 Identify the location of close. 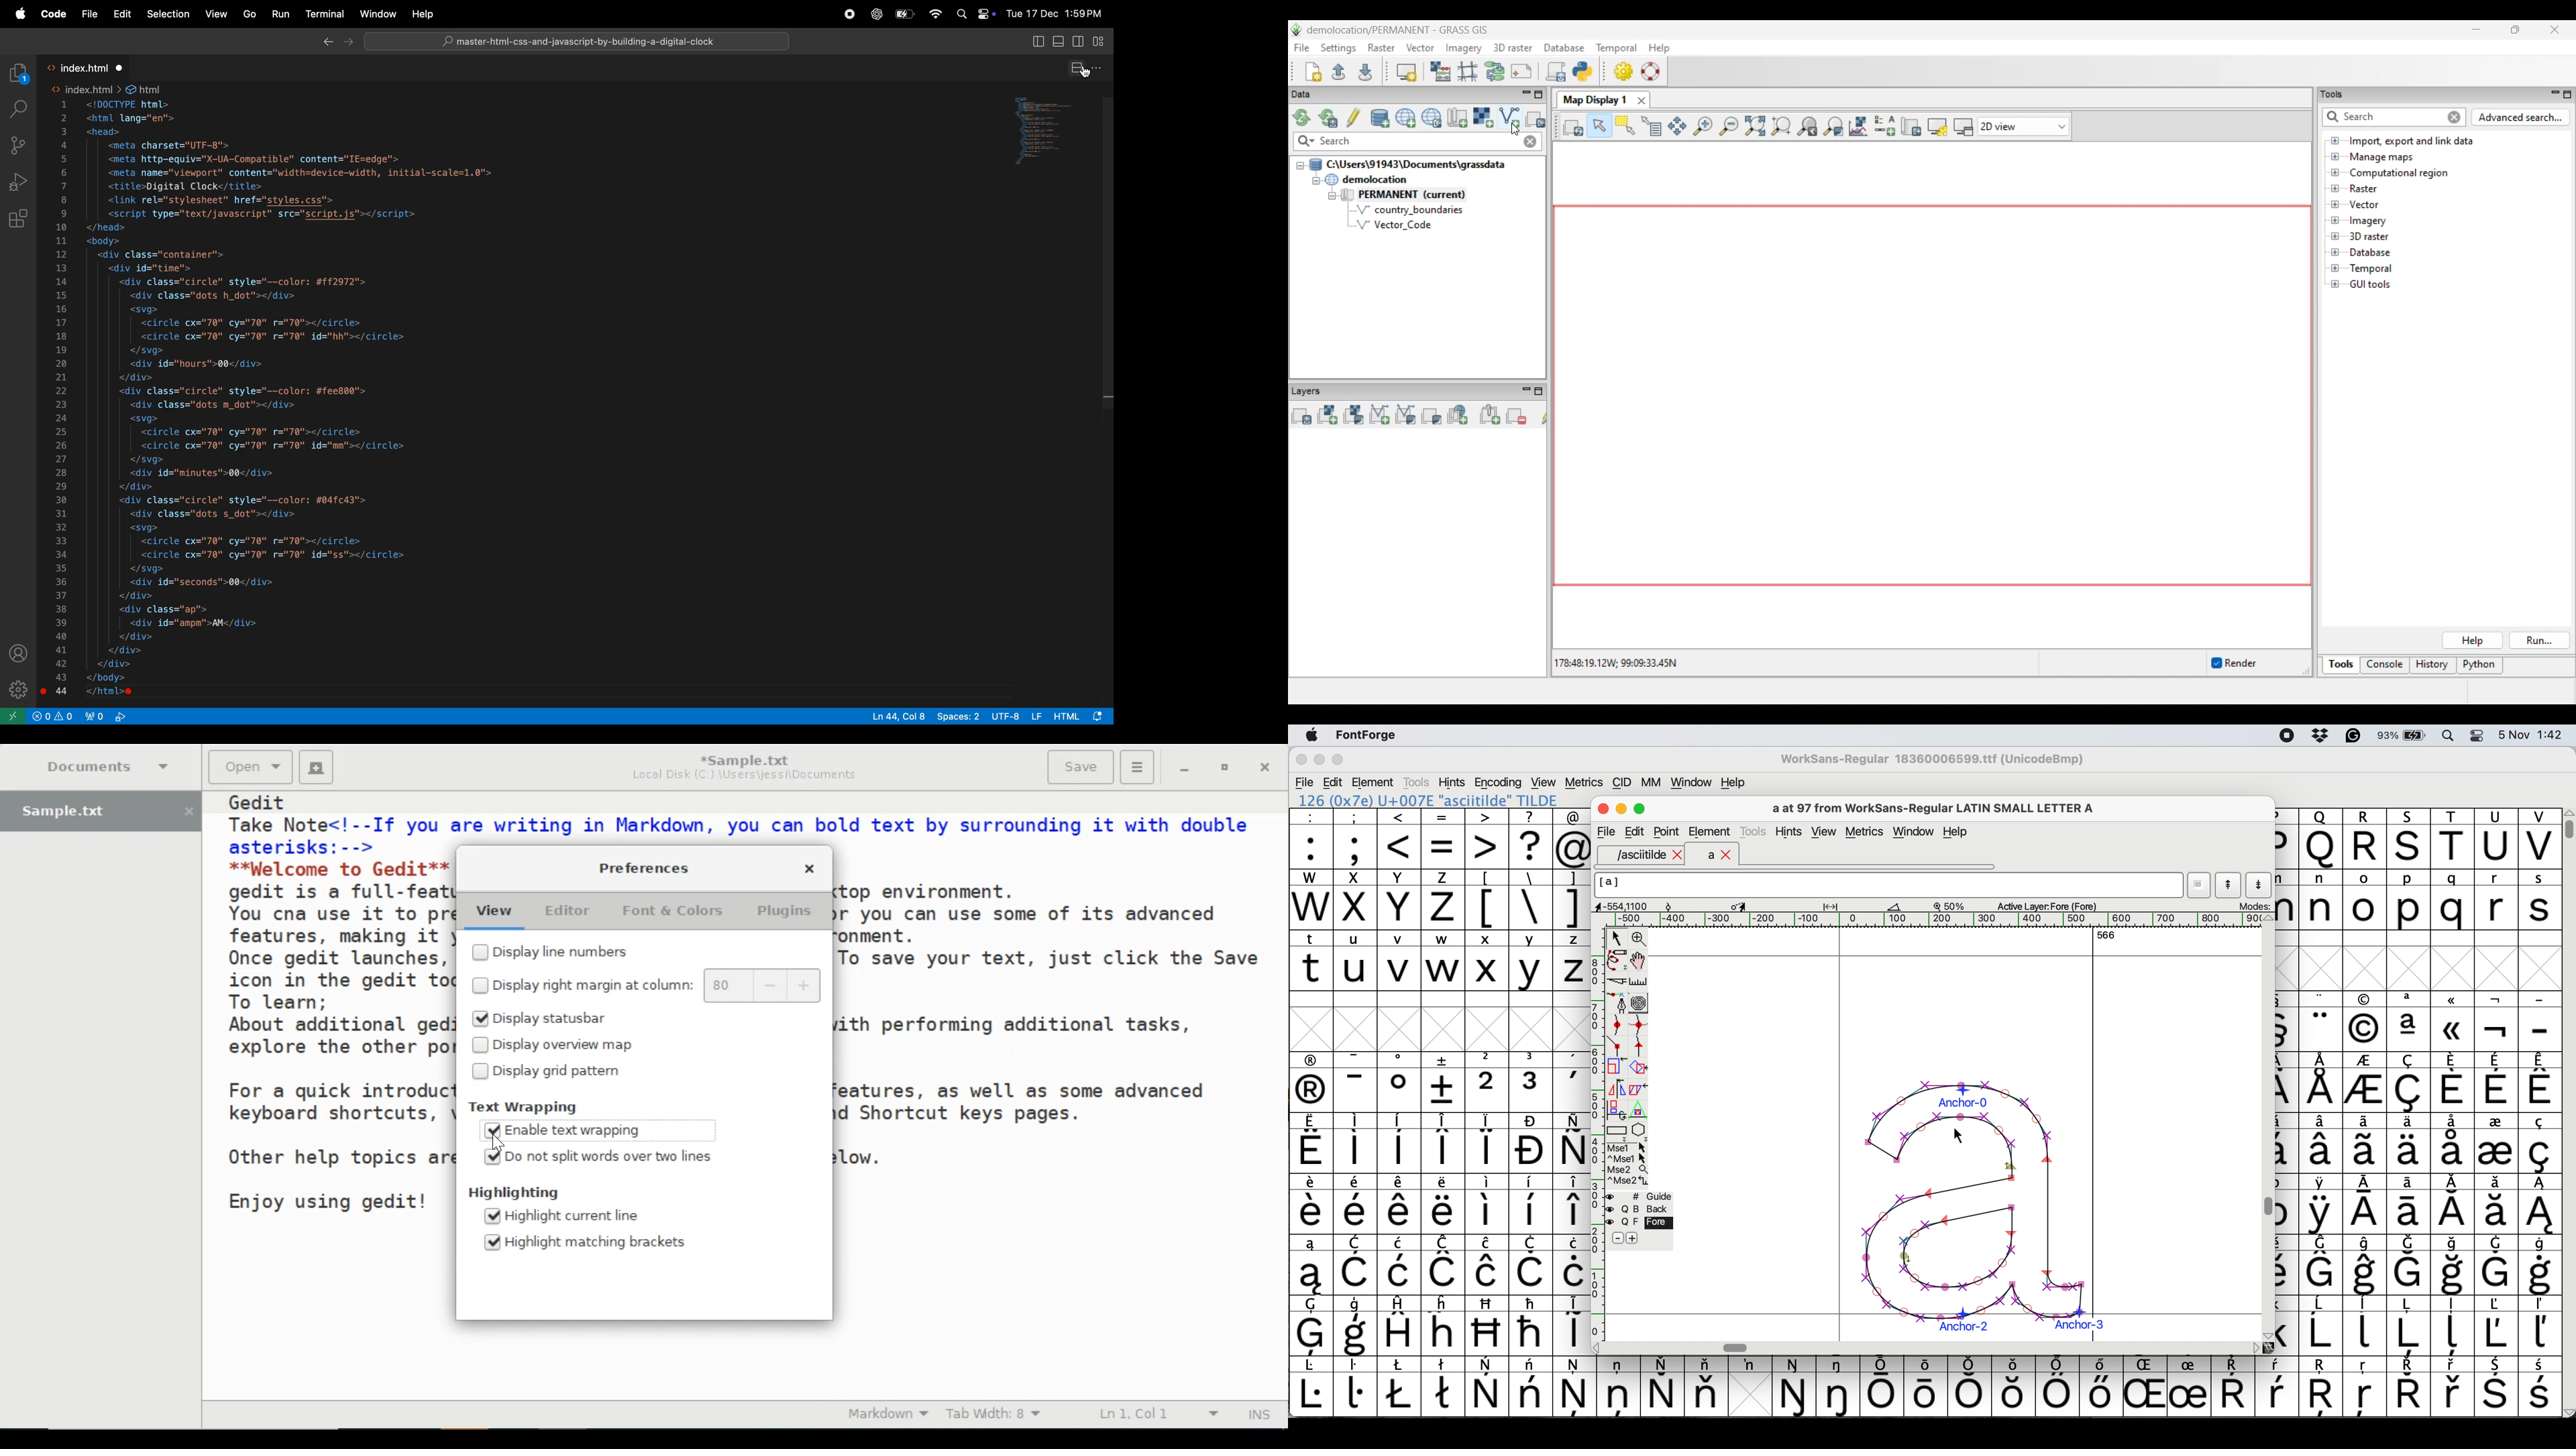
(1301, 761).